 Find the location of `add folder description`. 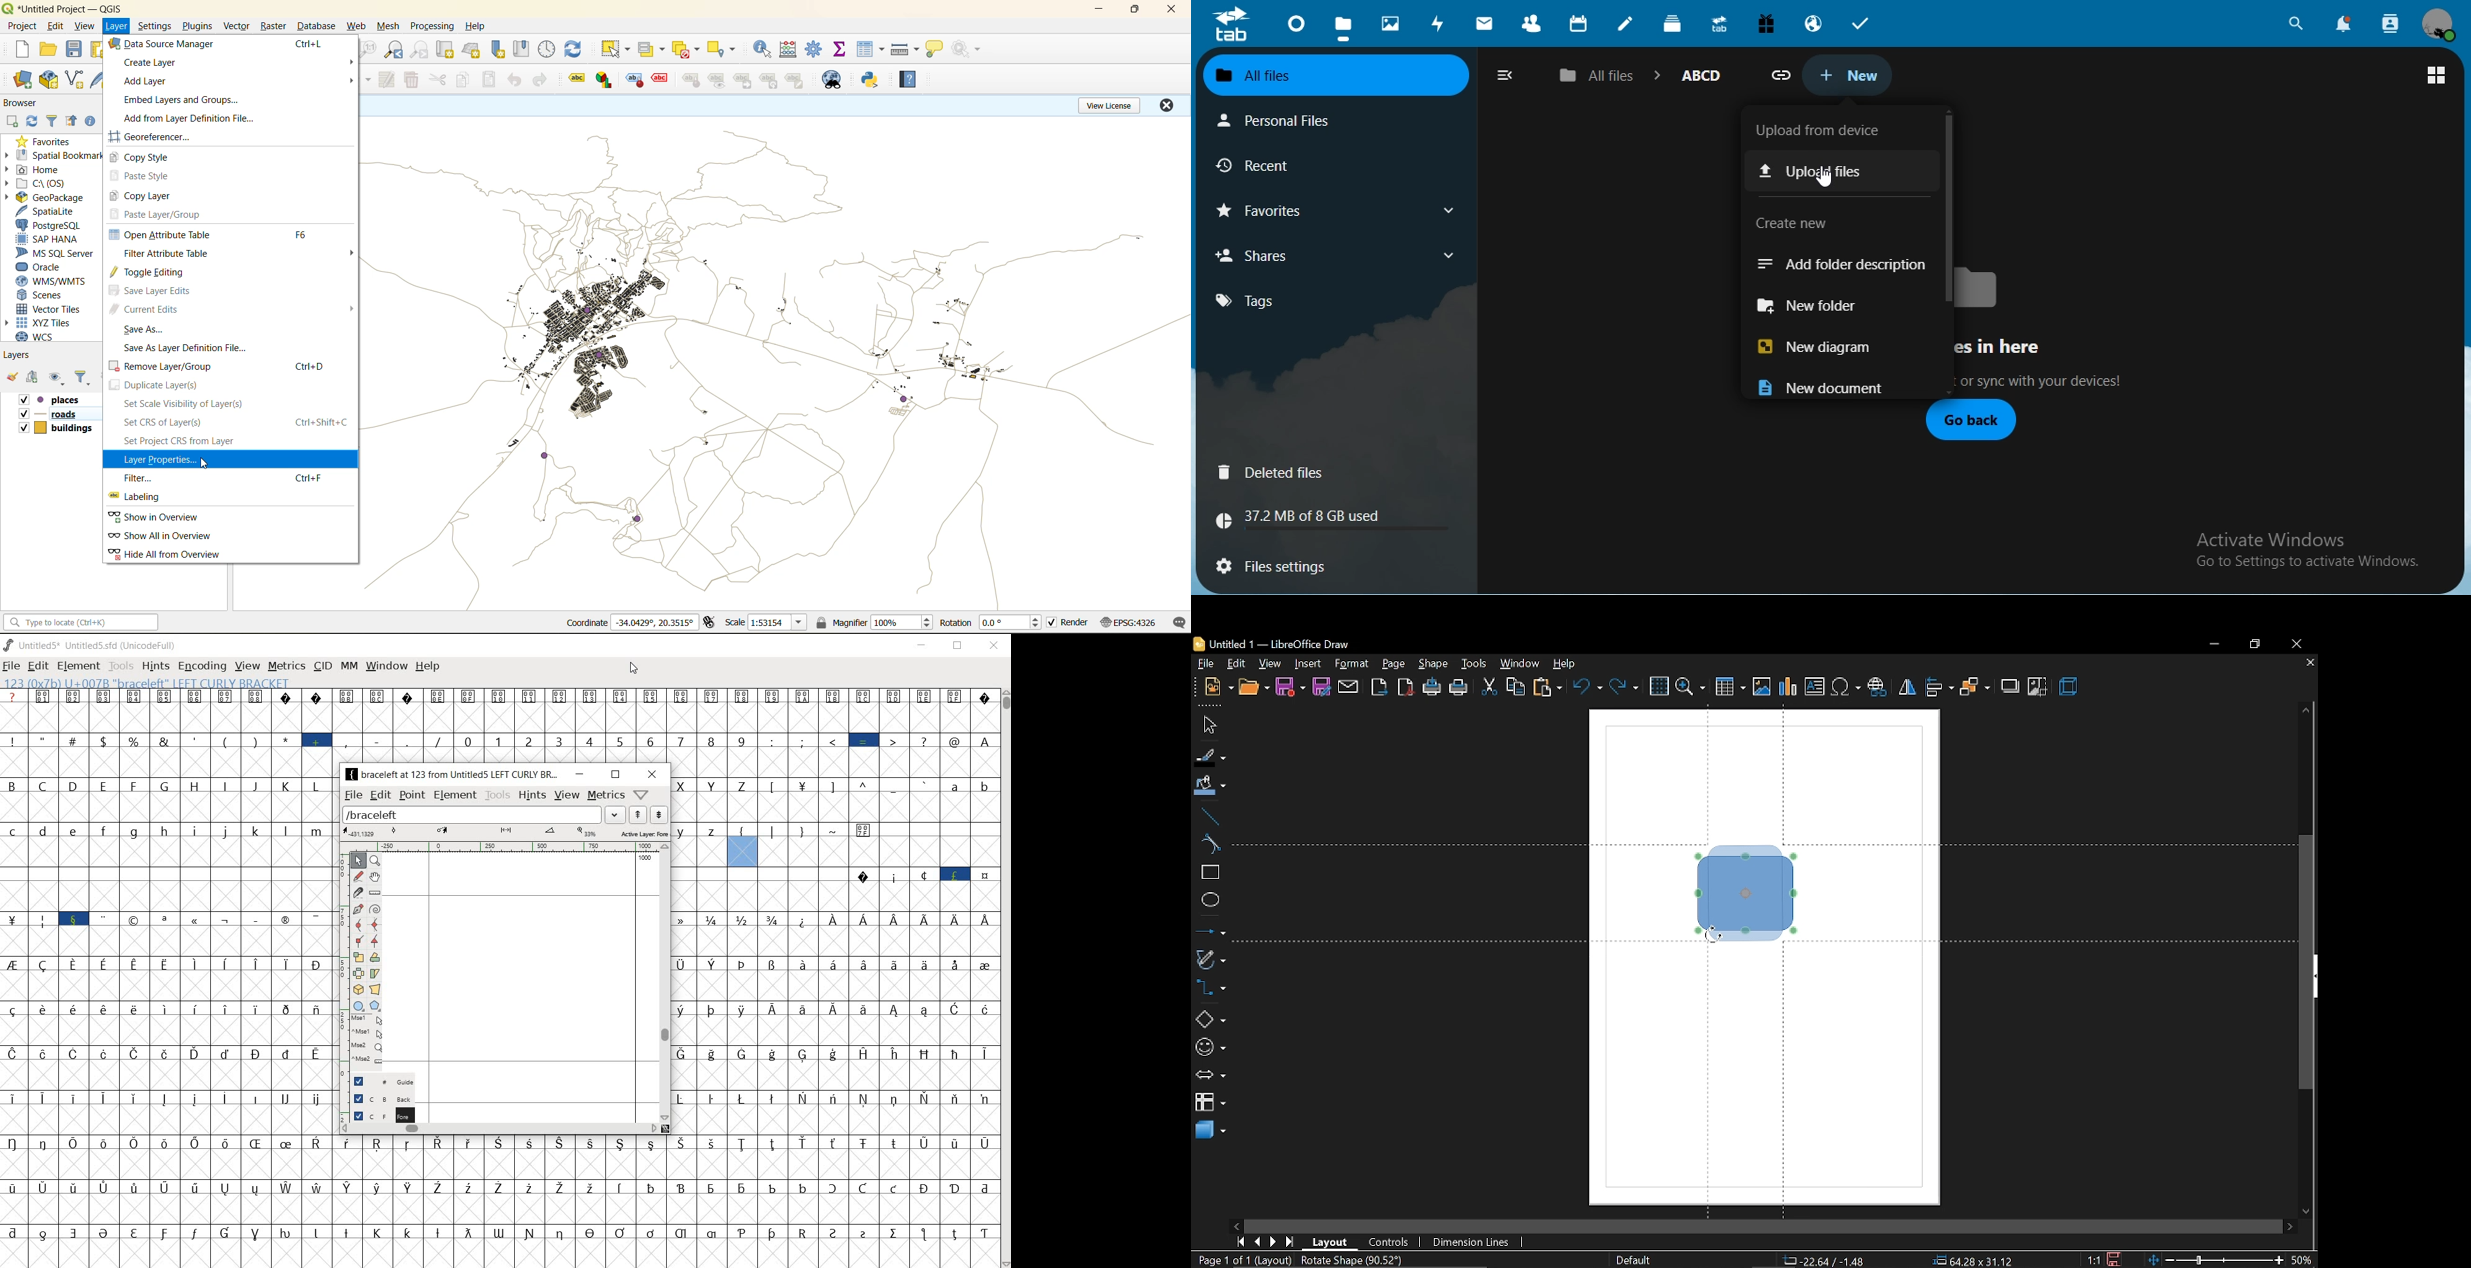

add folder description is located at coordinates (1842, 265).